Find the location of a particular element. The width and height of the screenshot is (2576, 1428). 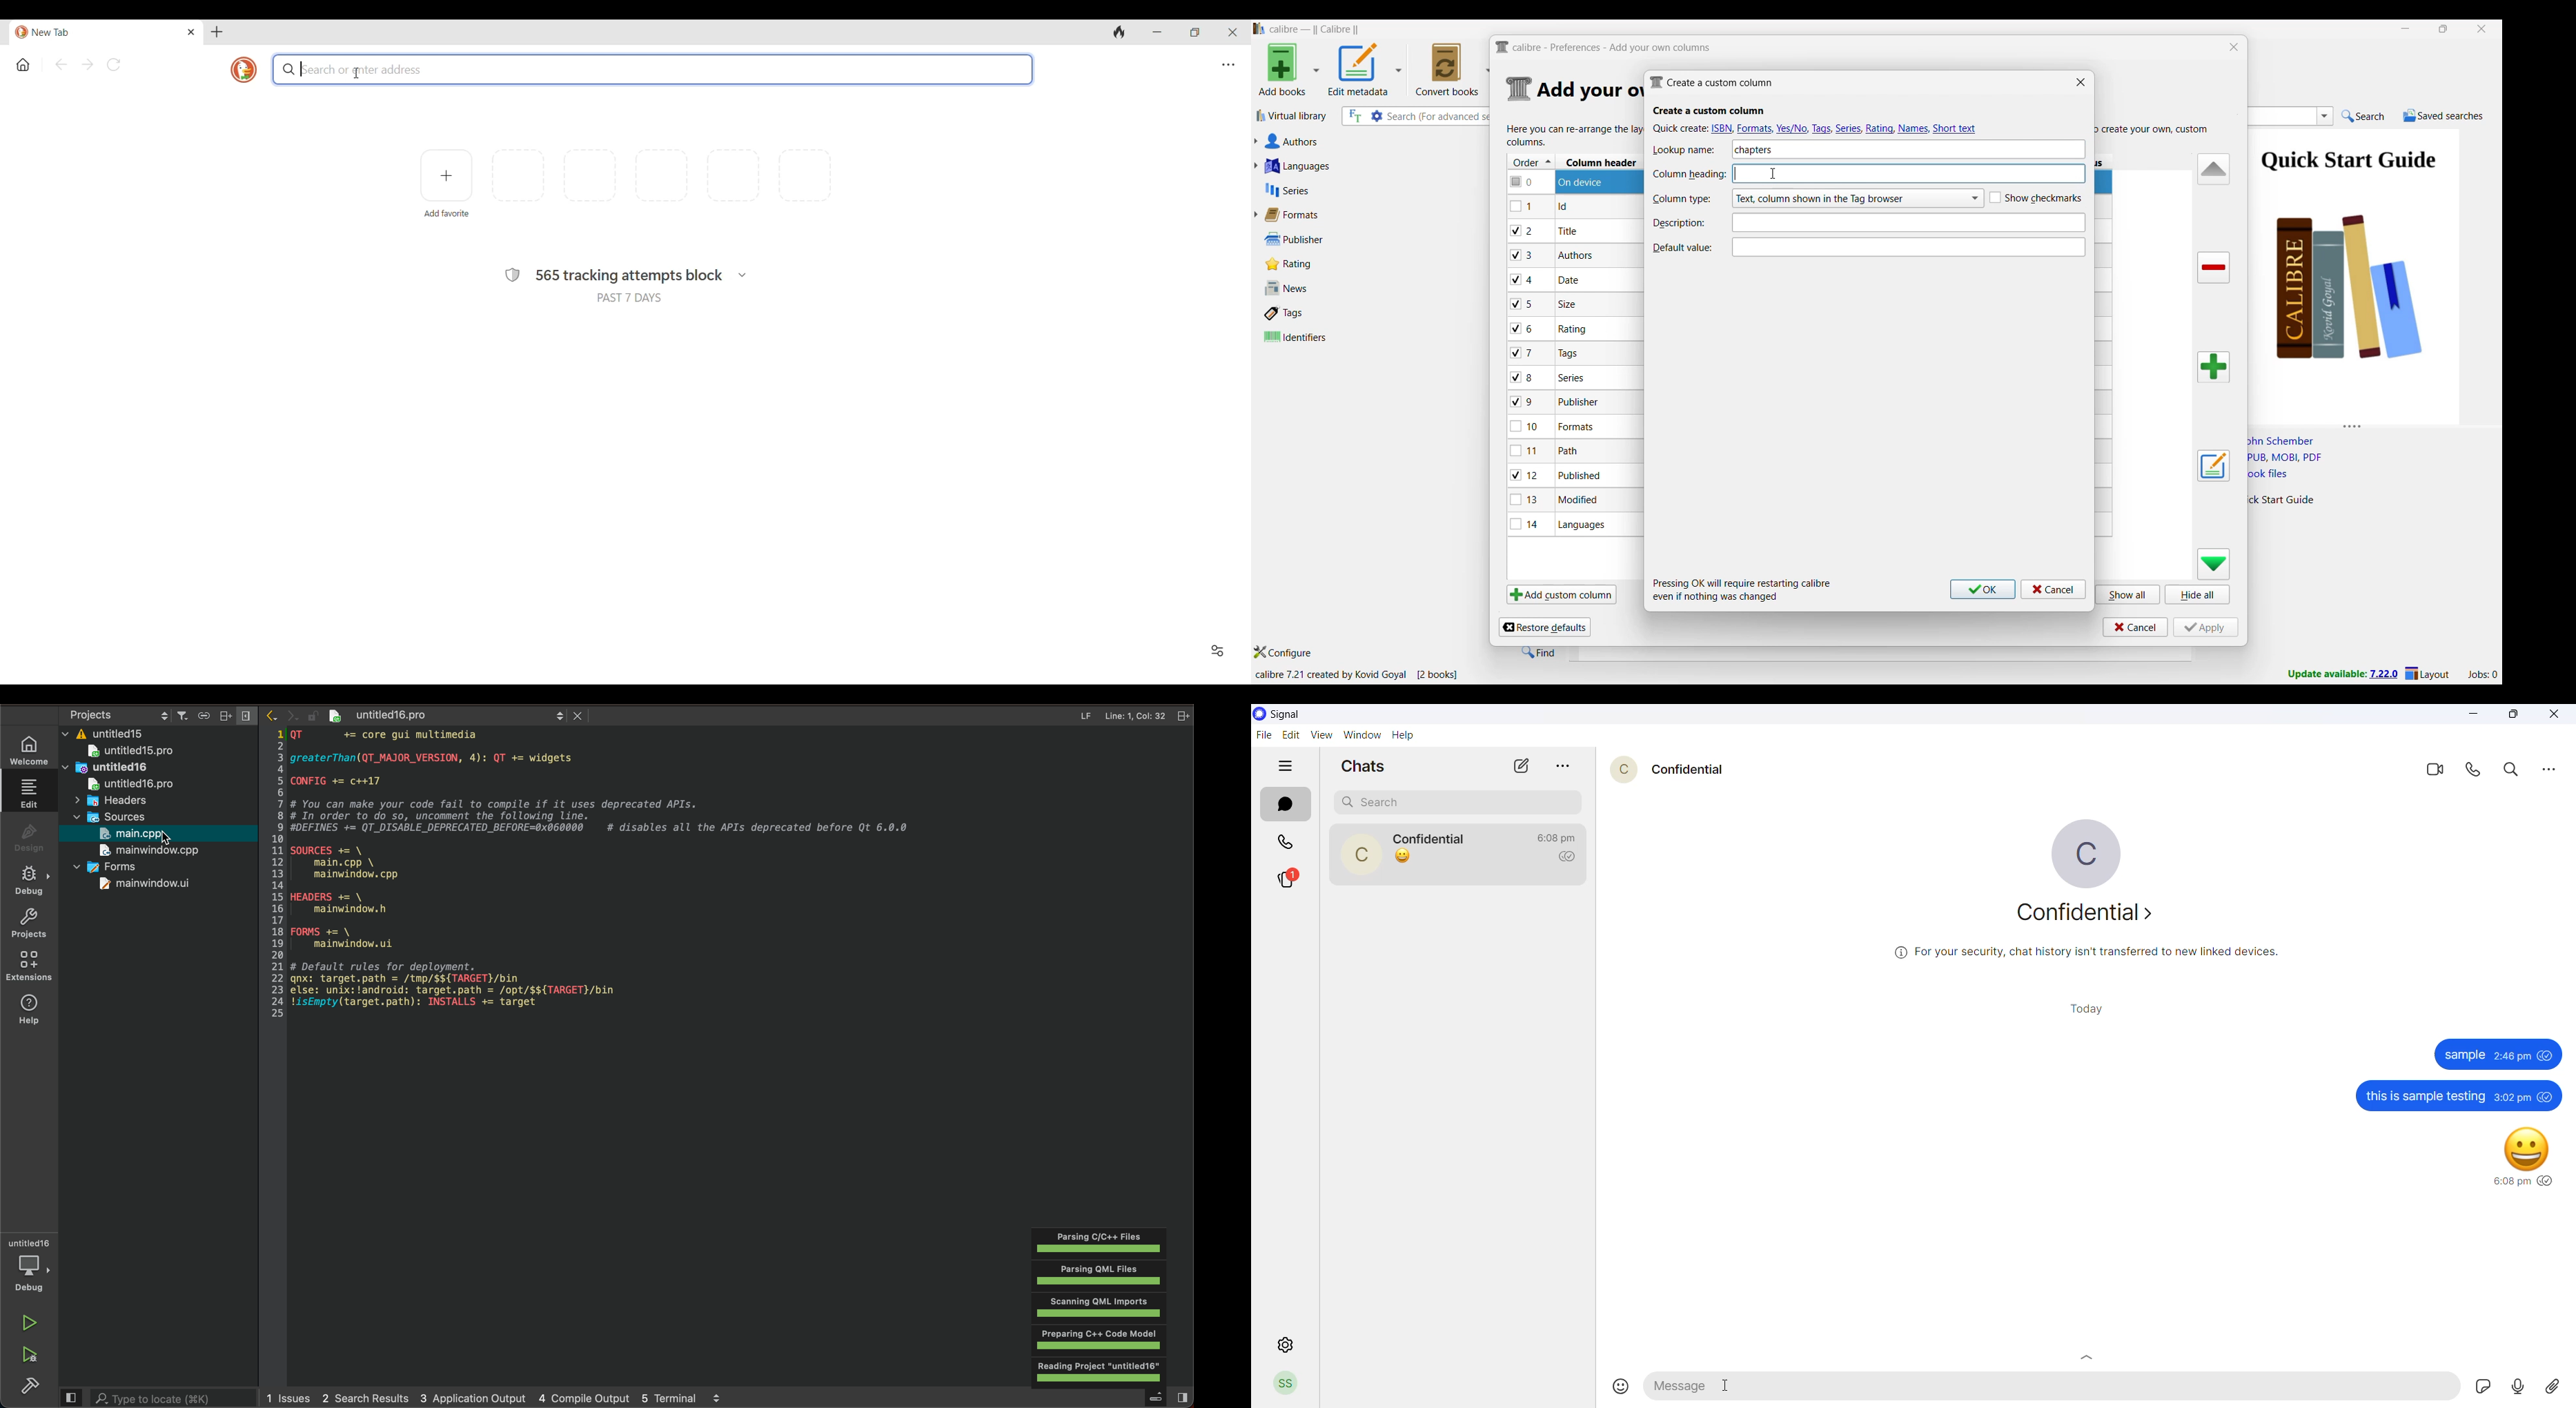

PAST 7 DAYS is located at coordinates (630, 297).